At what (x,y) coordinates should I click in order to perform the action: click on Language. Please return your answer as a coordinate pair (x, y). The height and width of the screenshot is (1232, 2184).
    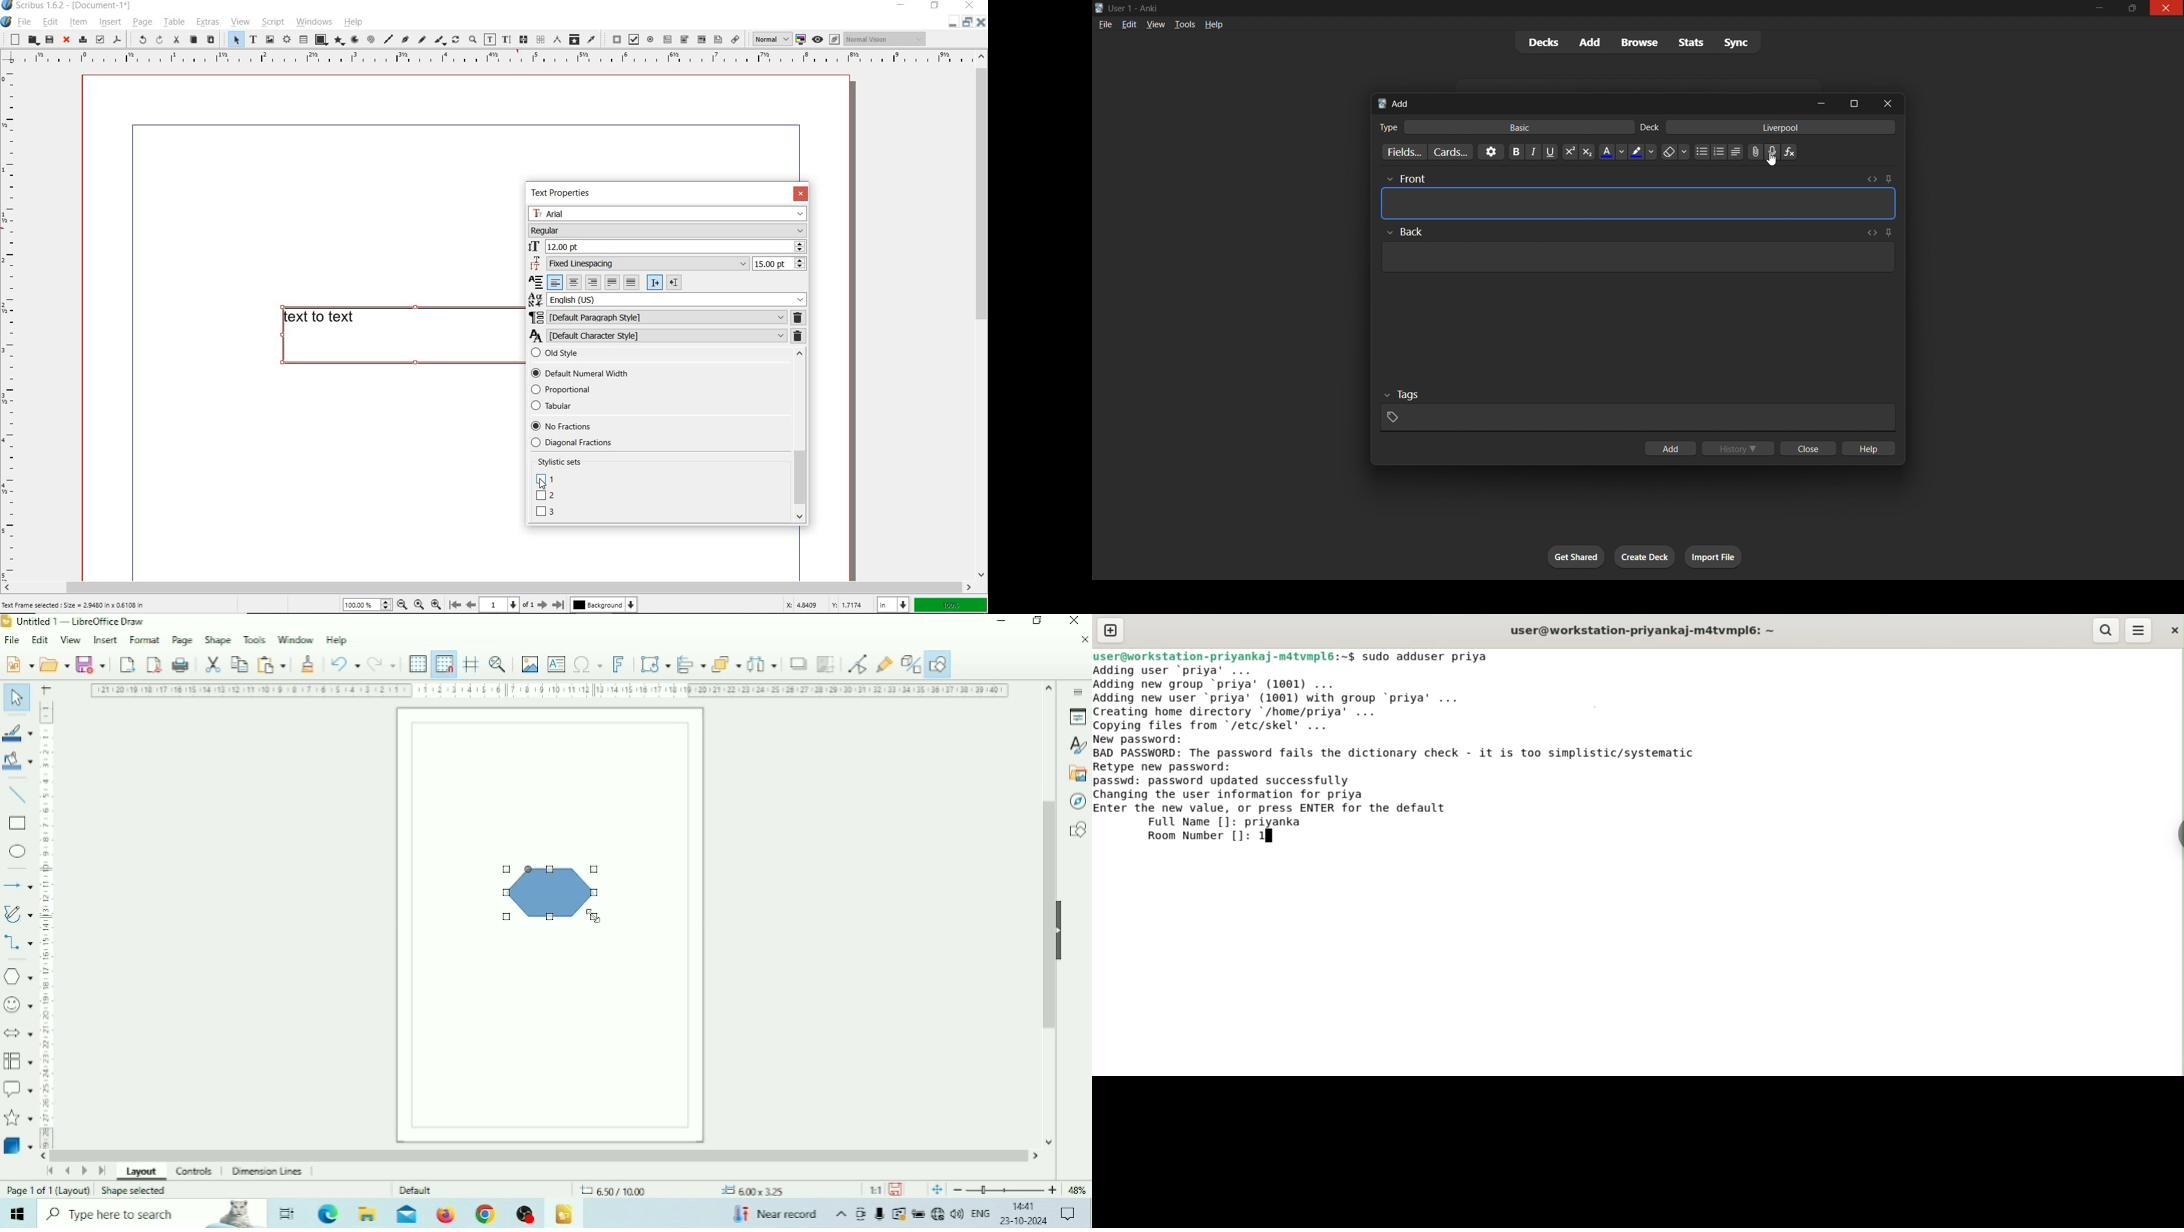
    Looking at the image, I should click on (982, 1214).